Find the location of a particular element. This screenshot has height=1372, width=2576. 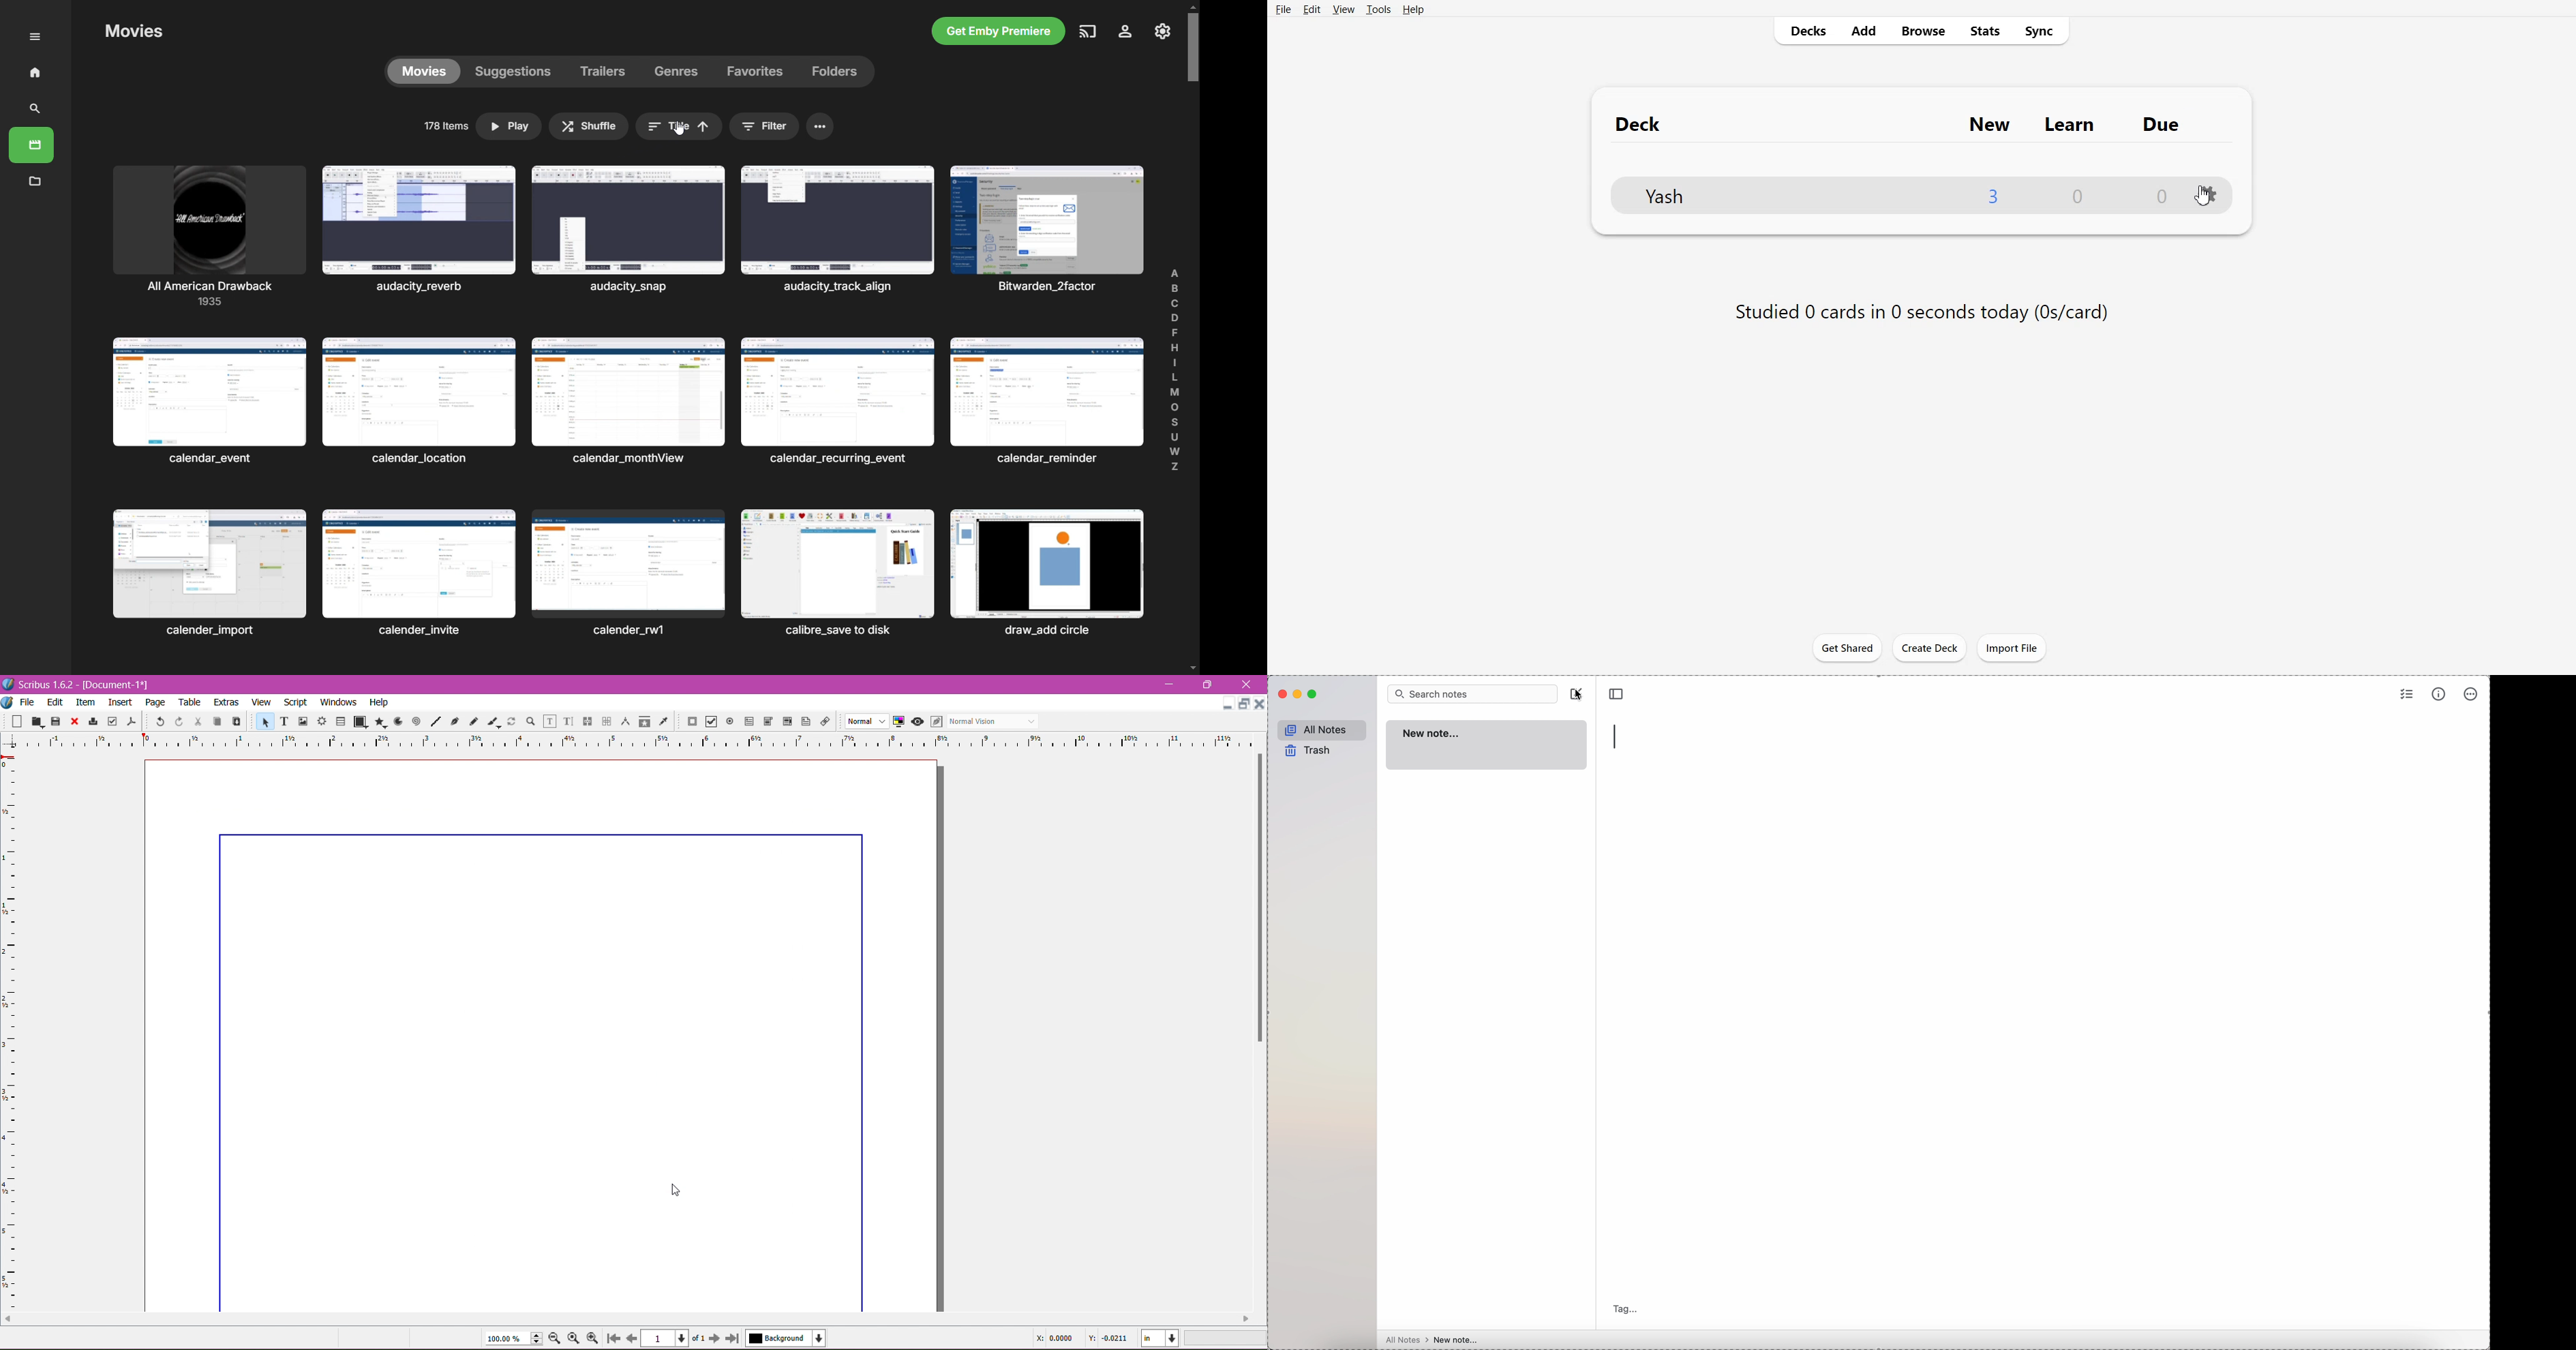

Current Zoom Level is located at coordinates (508, 1339).